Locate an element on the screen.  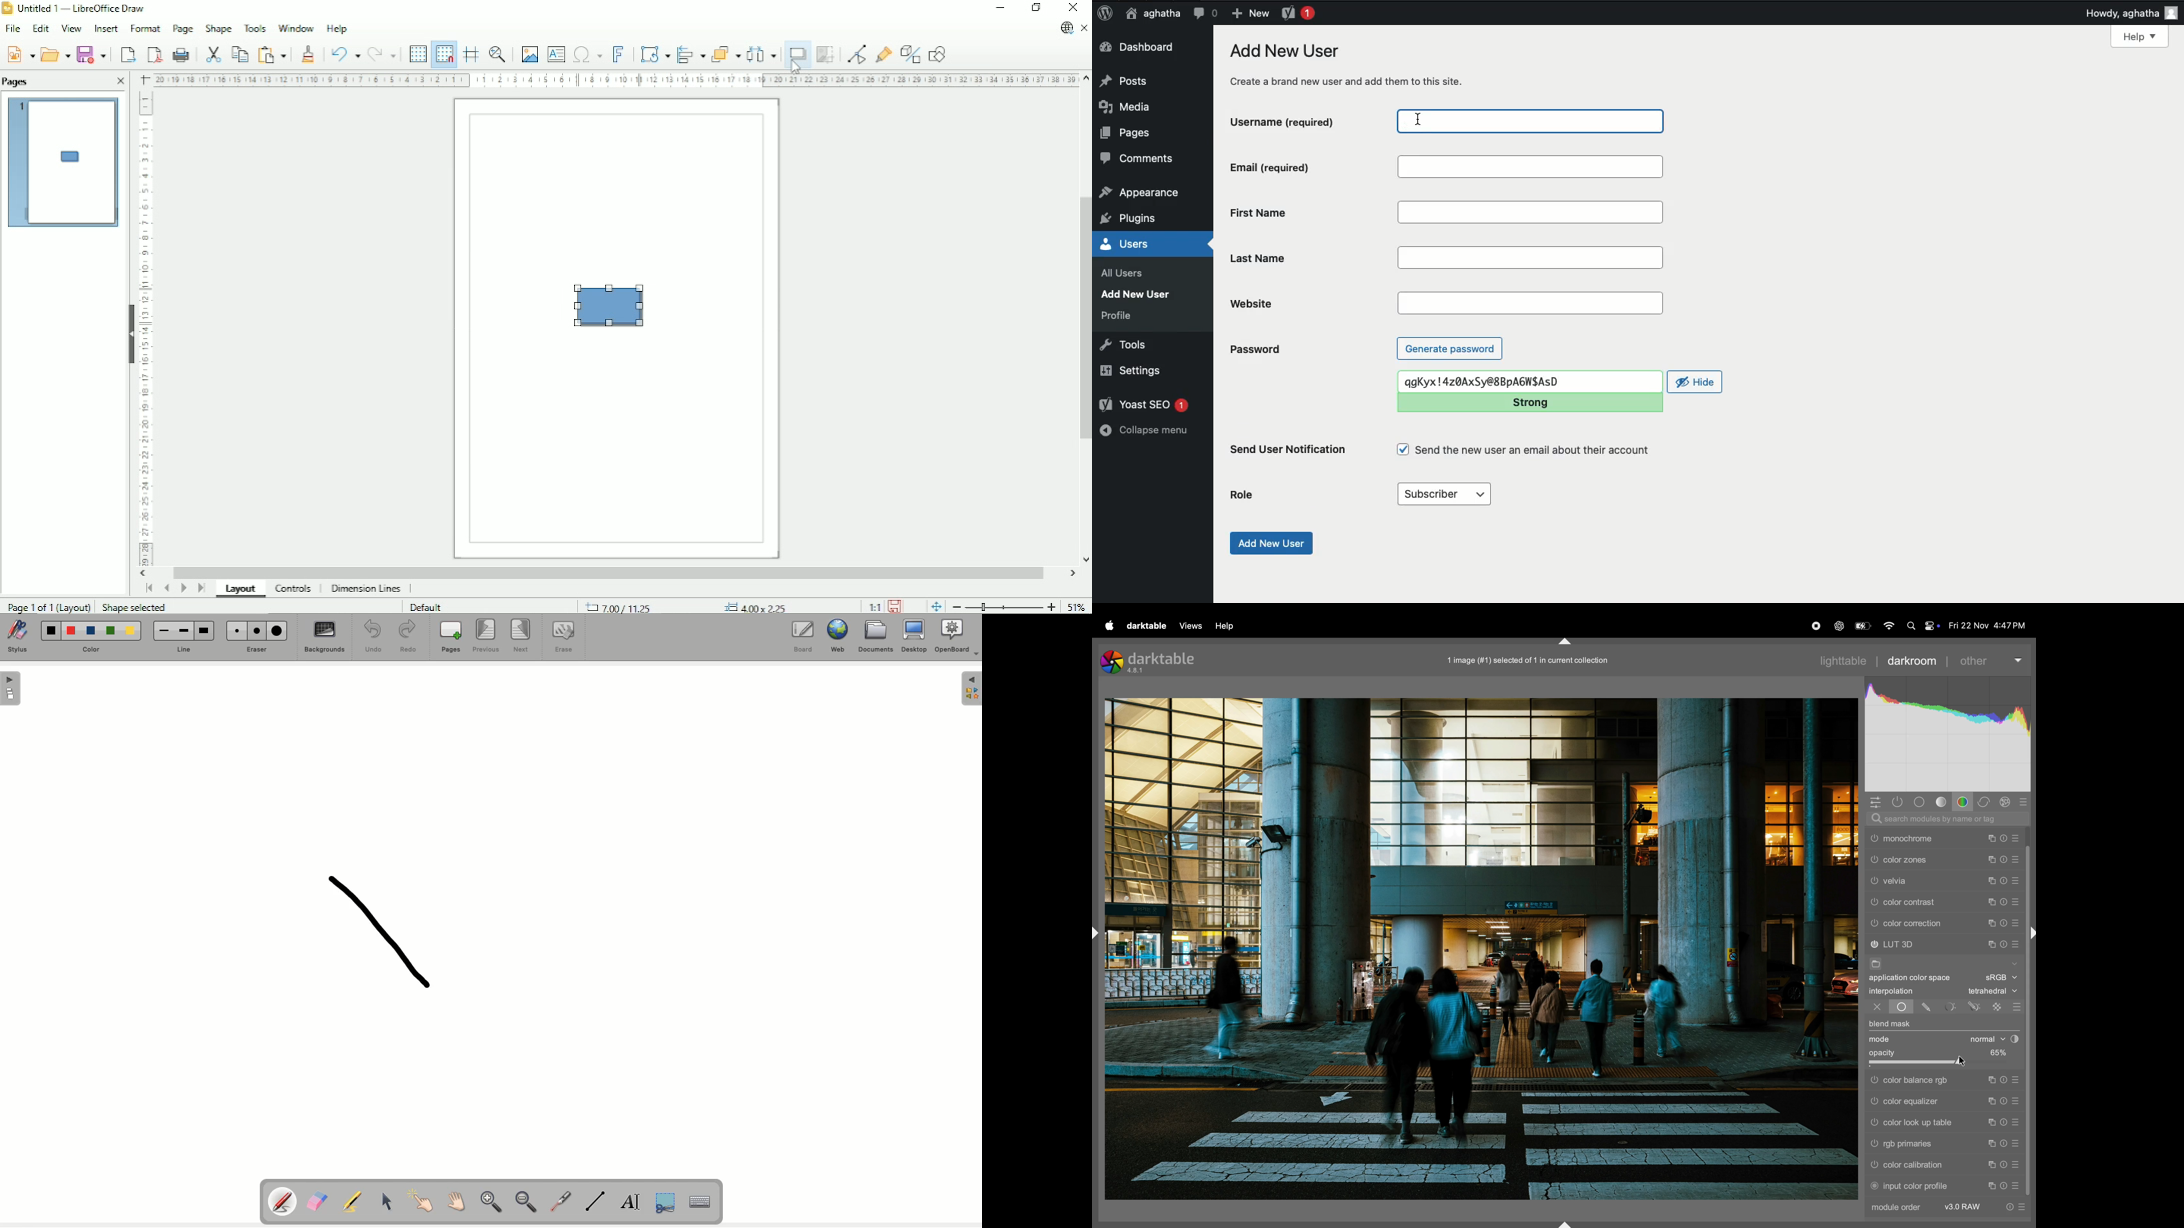
Line is located at coordinates (597, 1202).